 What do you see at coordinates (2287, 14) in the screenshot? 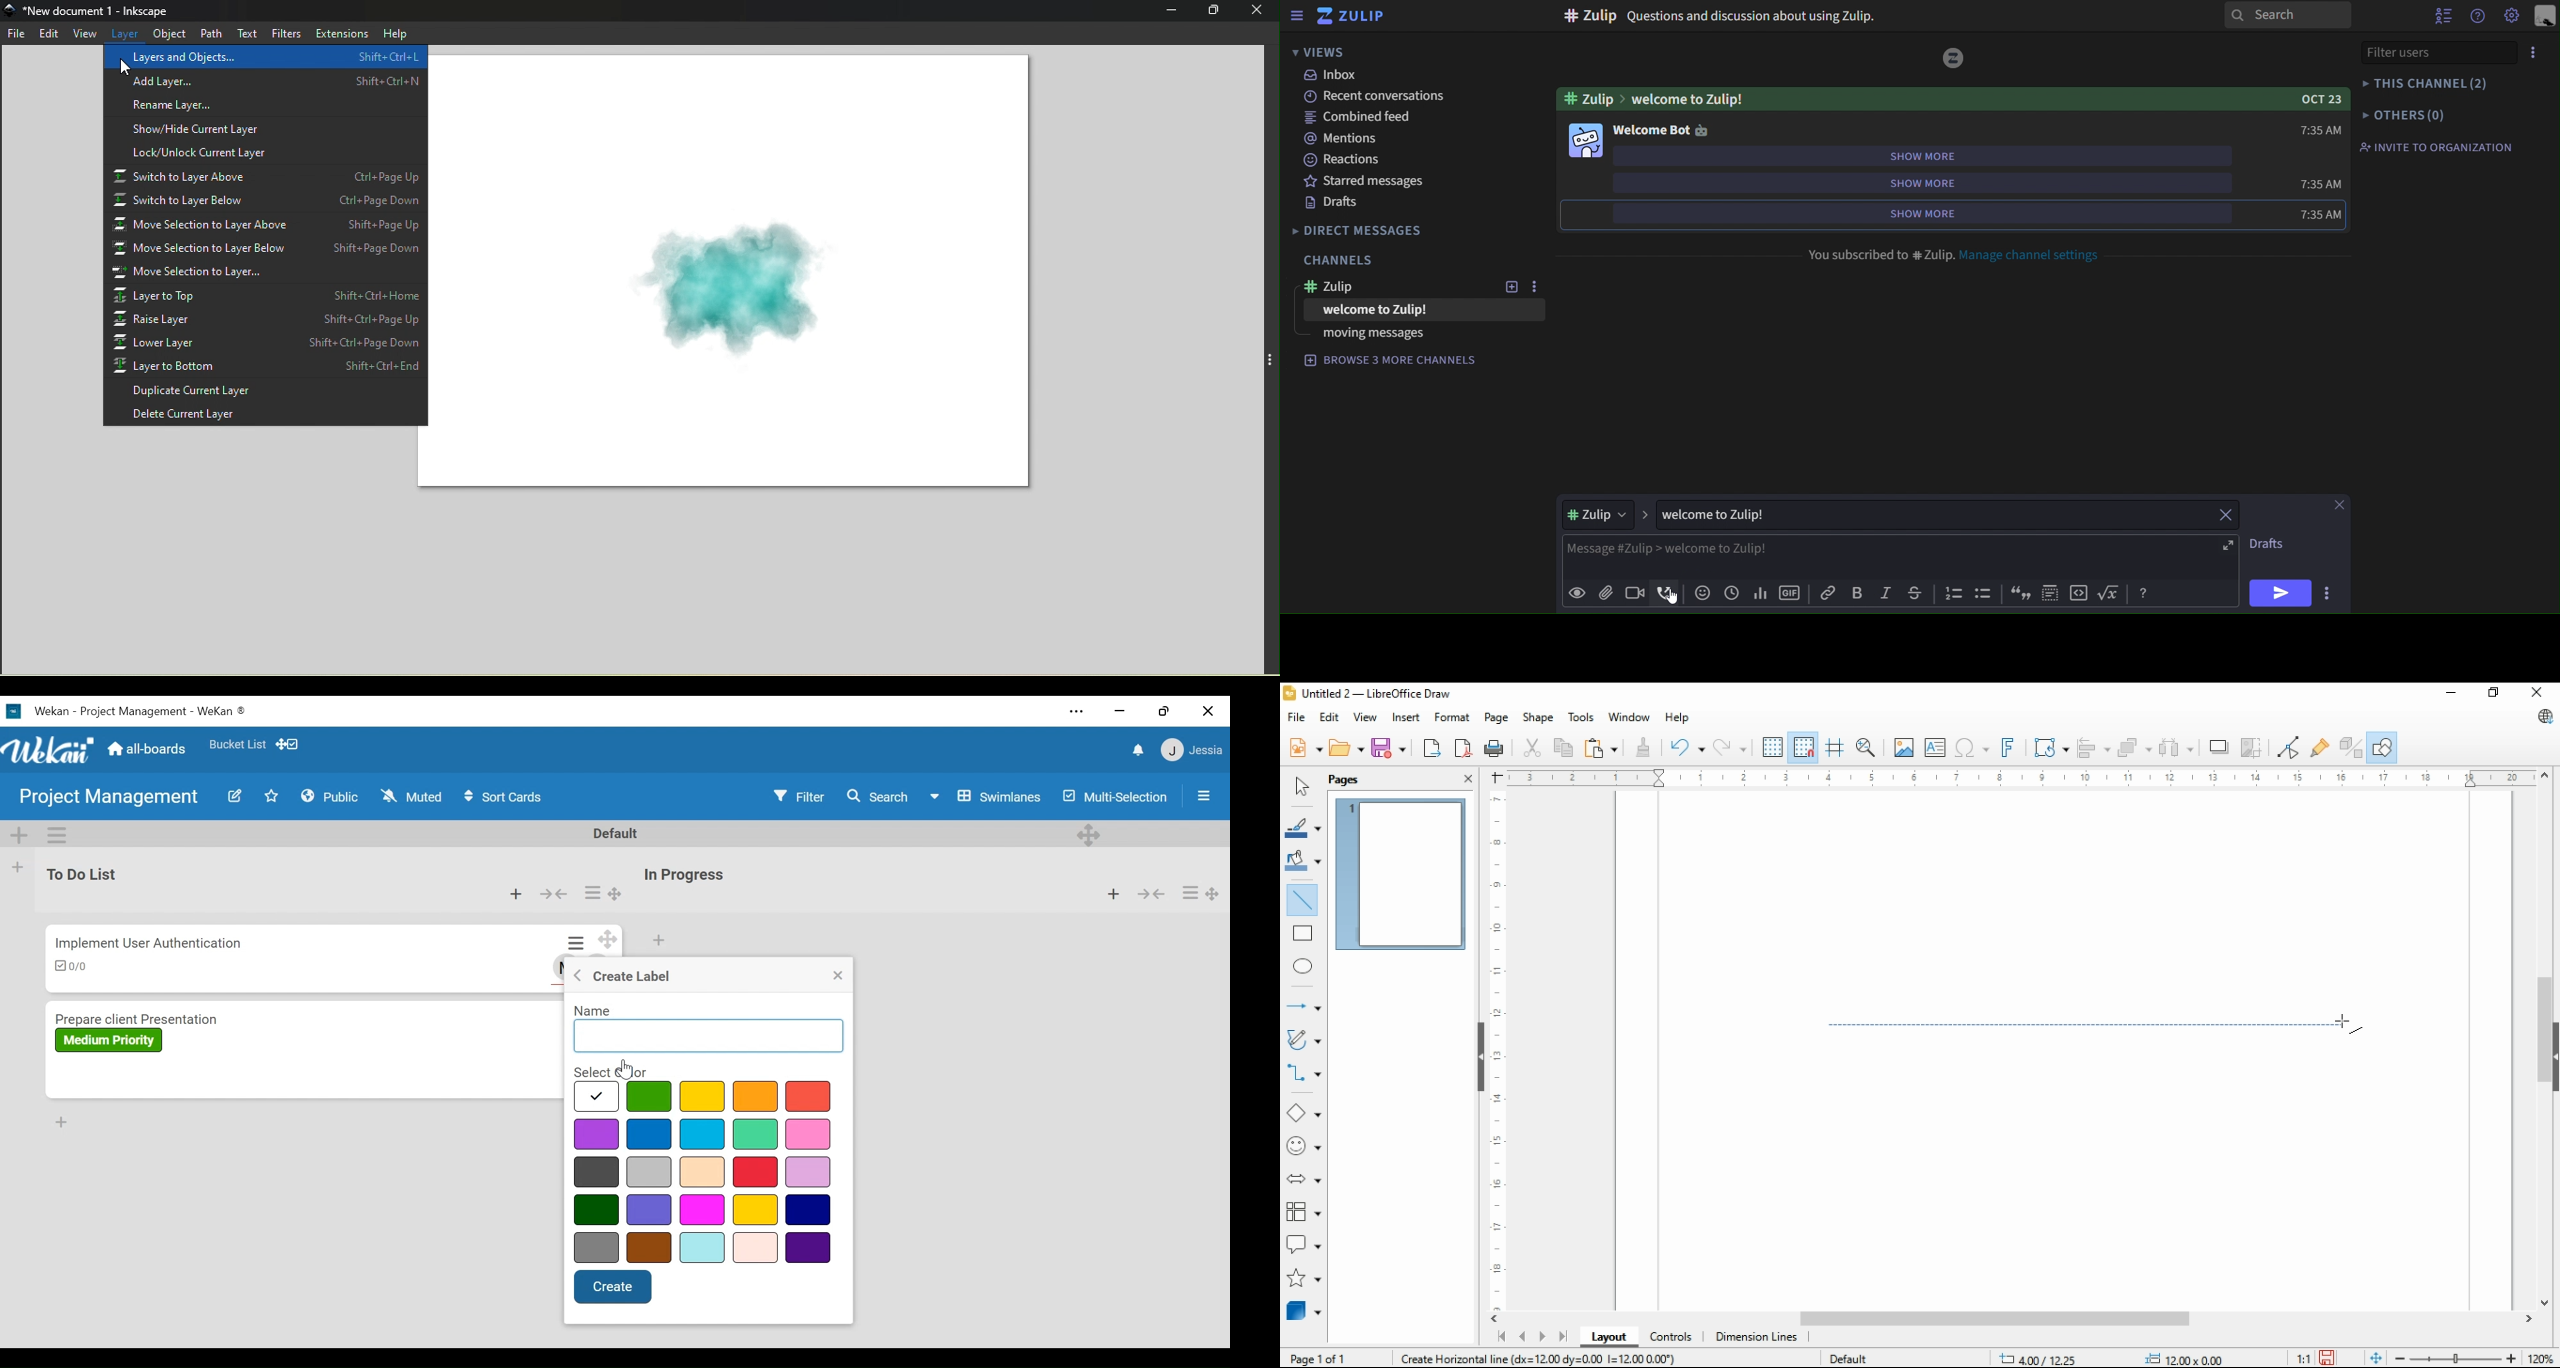
I see `search` at bounding box center [2287, 14].